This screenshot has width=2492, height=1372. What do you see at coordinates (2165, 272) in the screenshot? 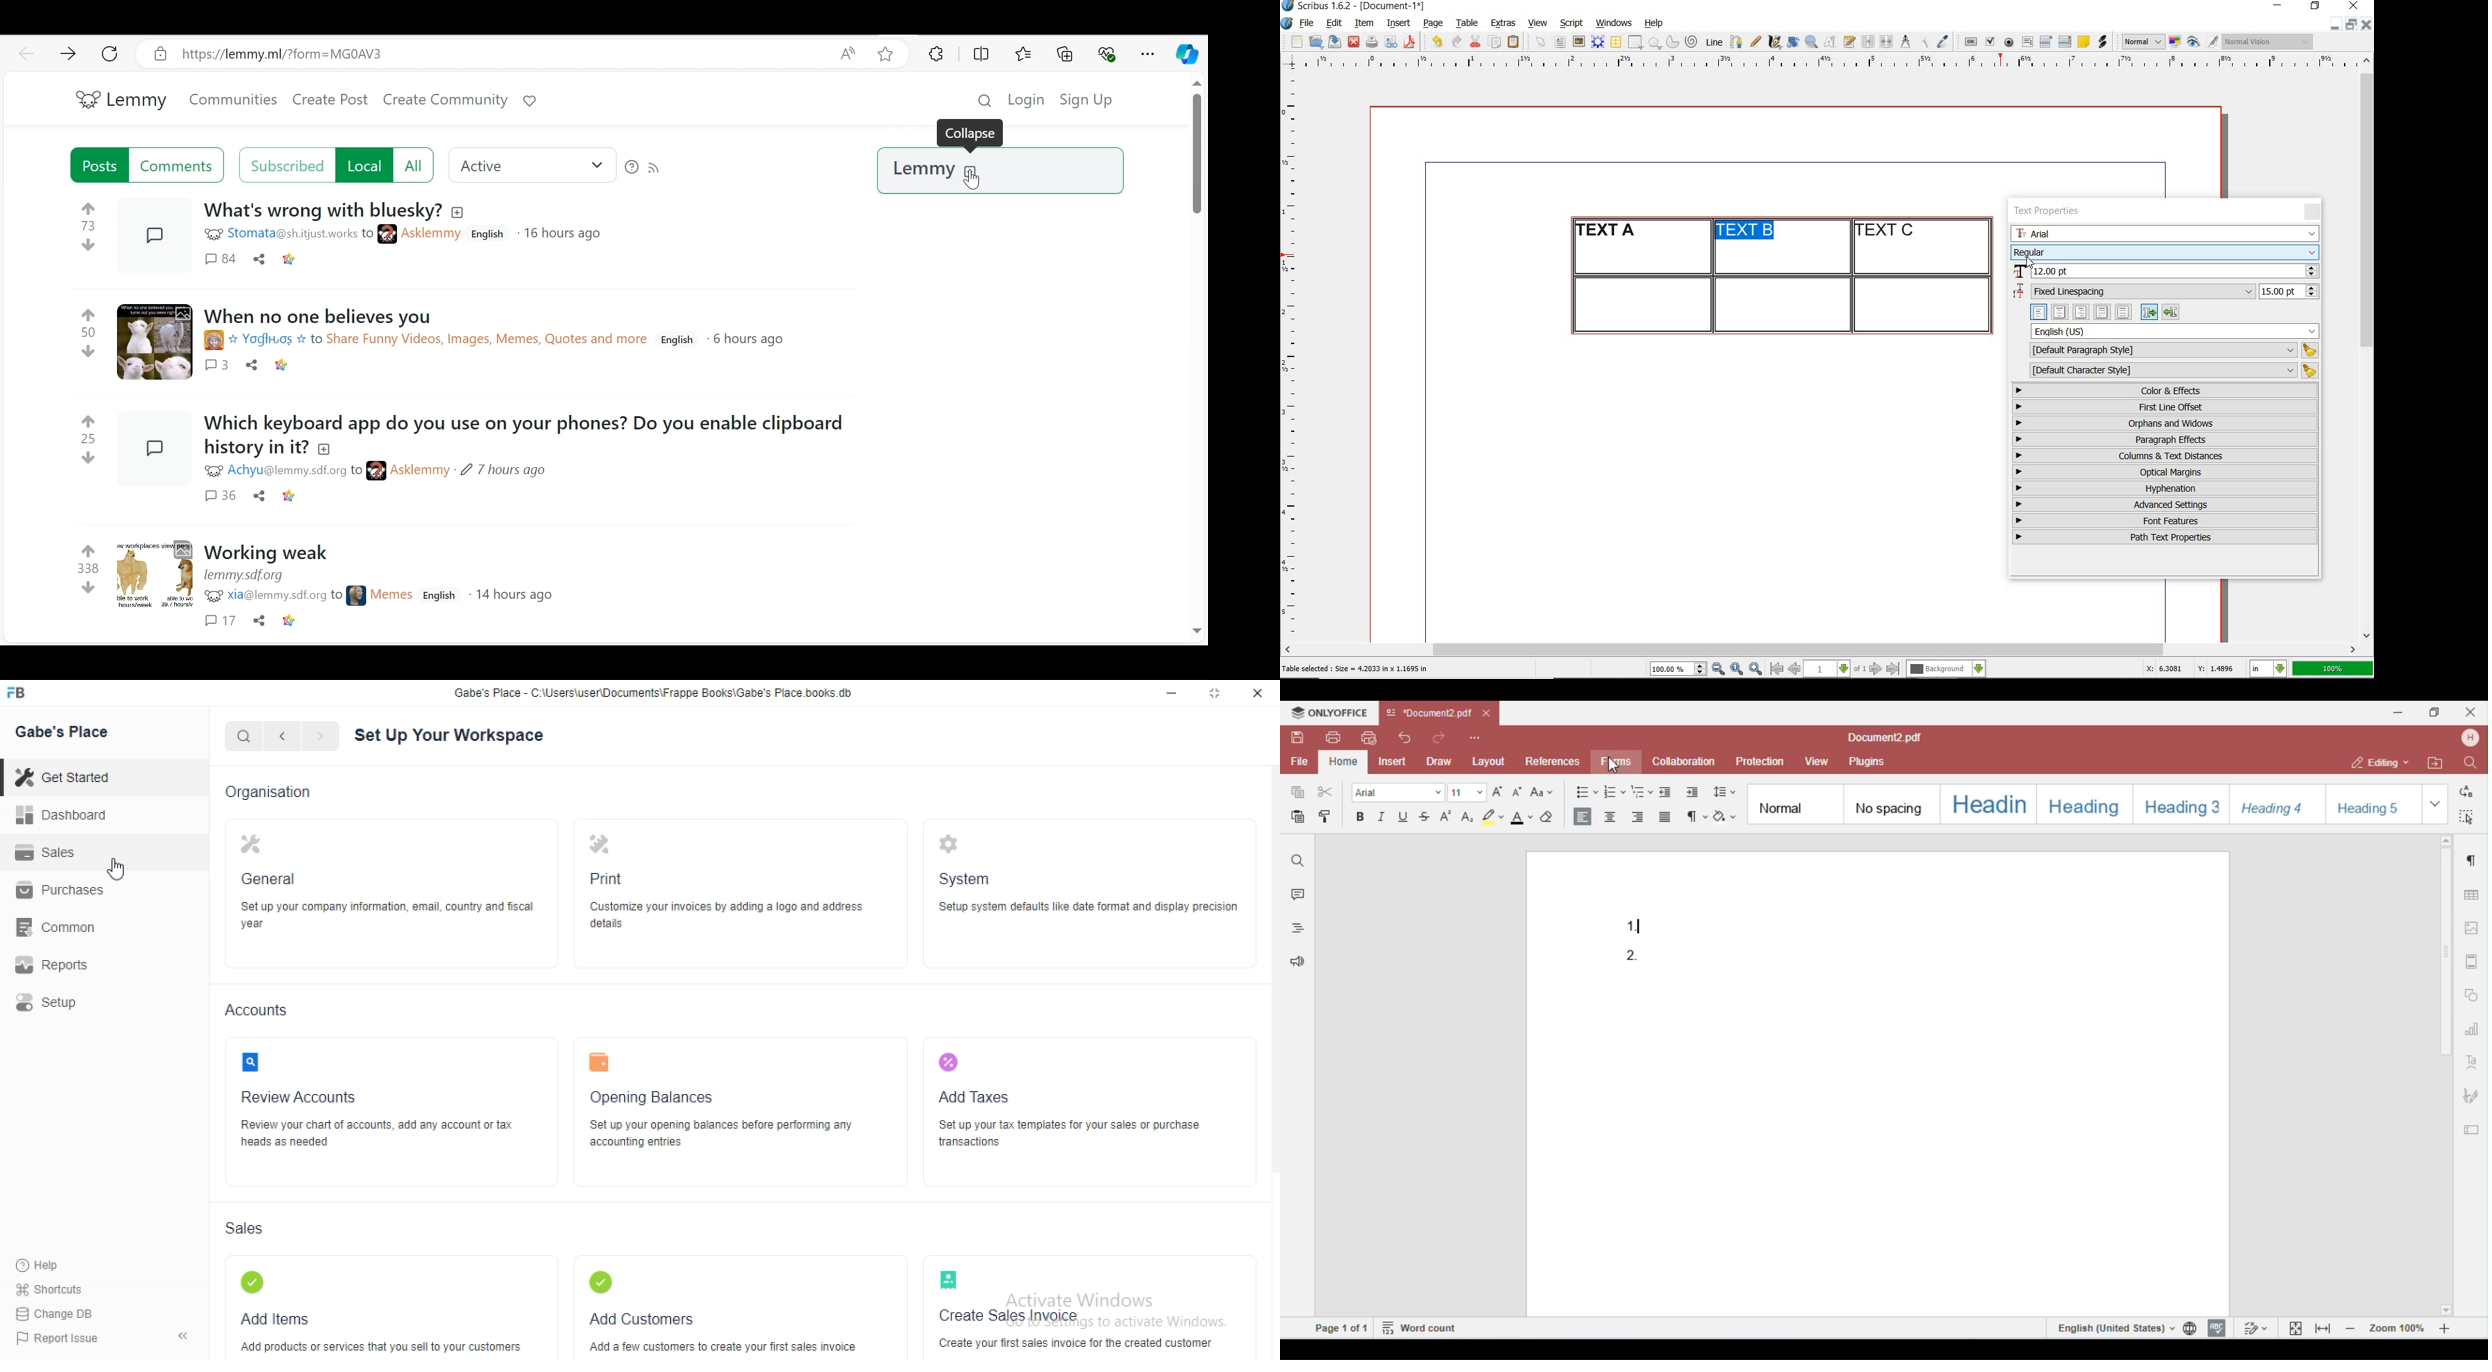
I see `font size` at bounding box center [2165, 272].